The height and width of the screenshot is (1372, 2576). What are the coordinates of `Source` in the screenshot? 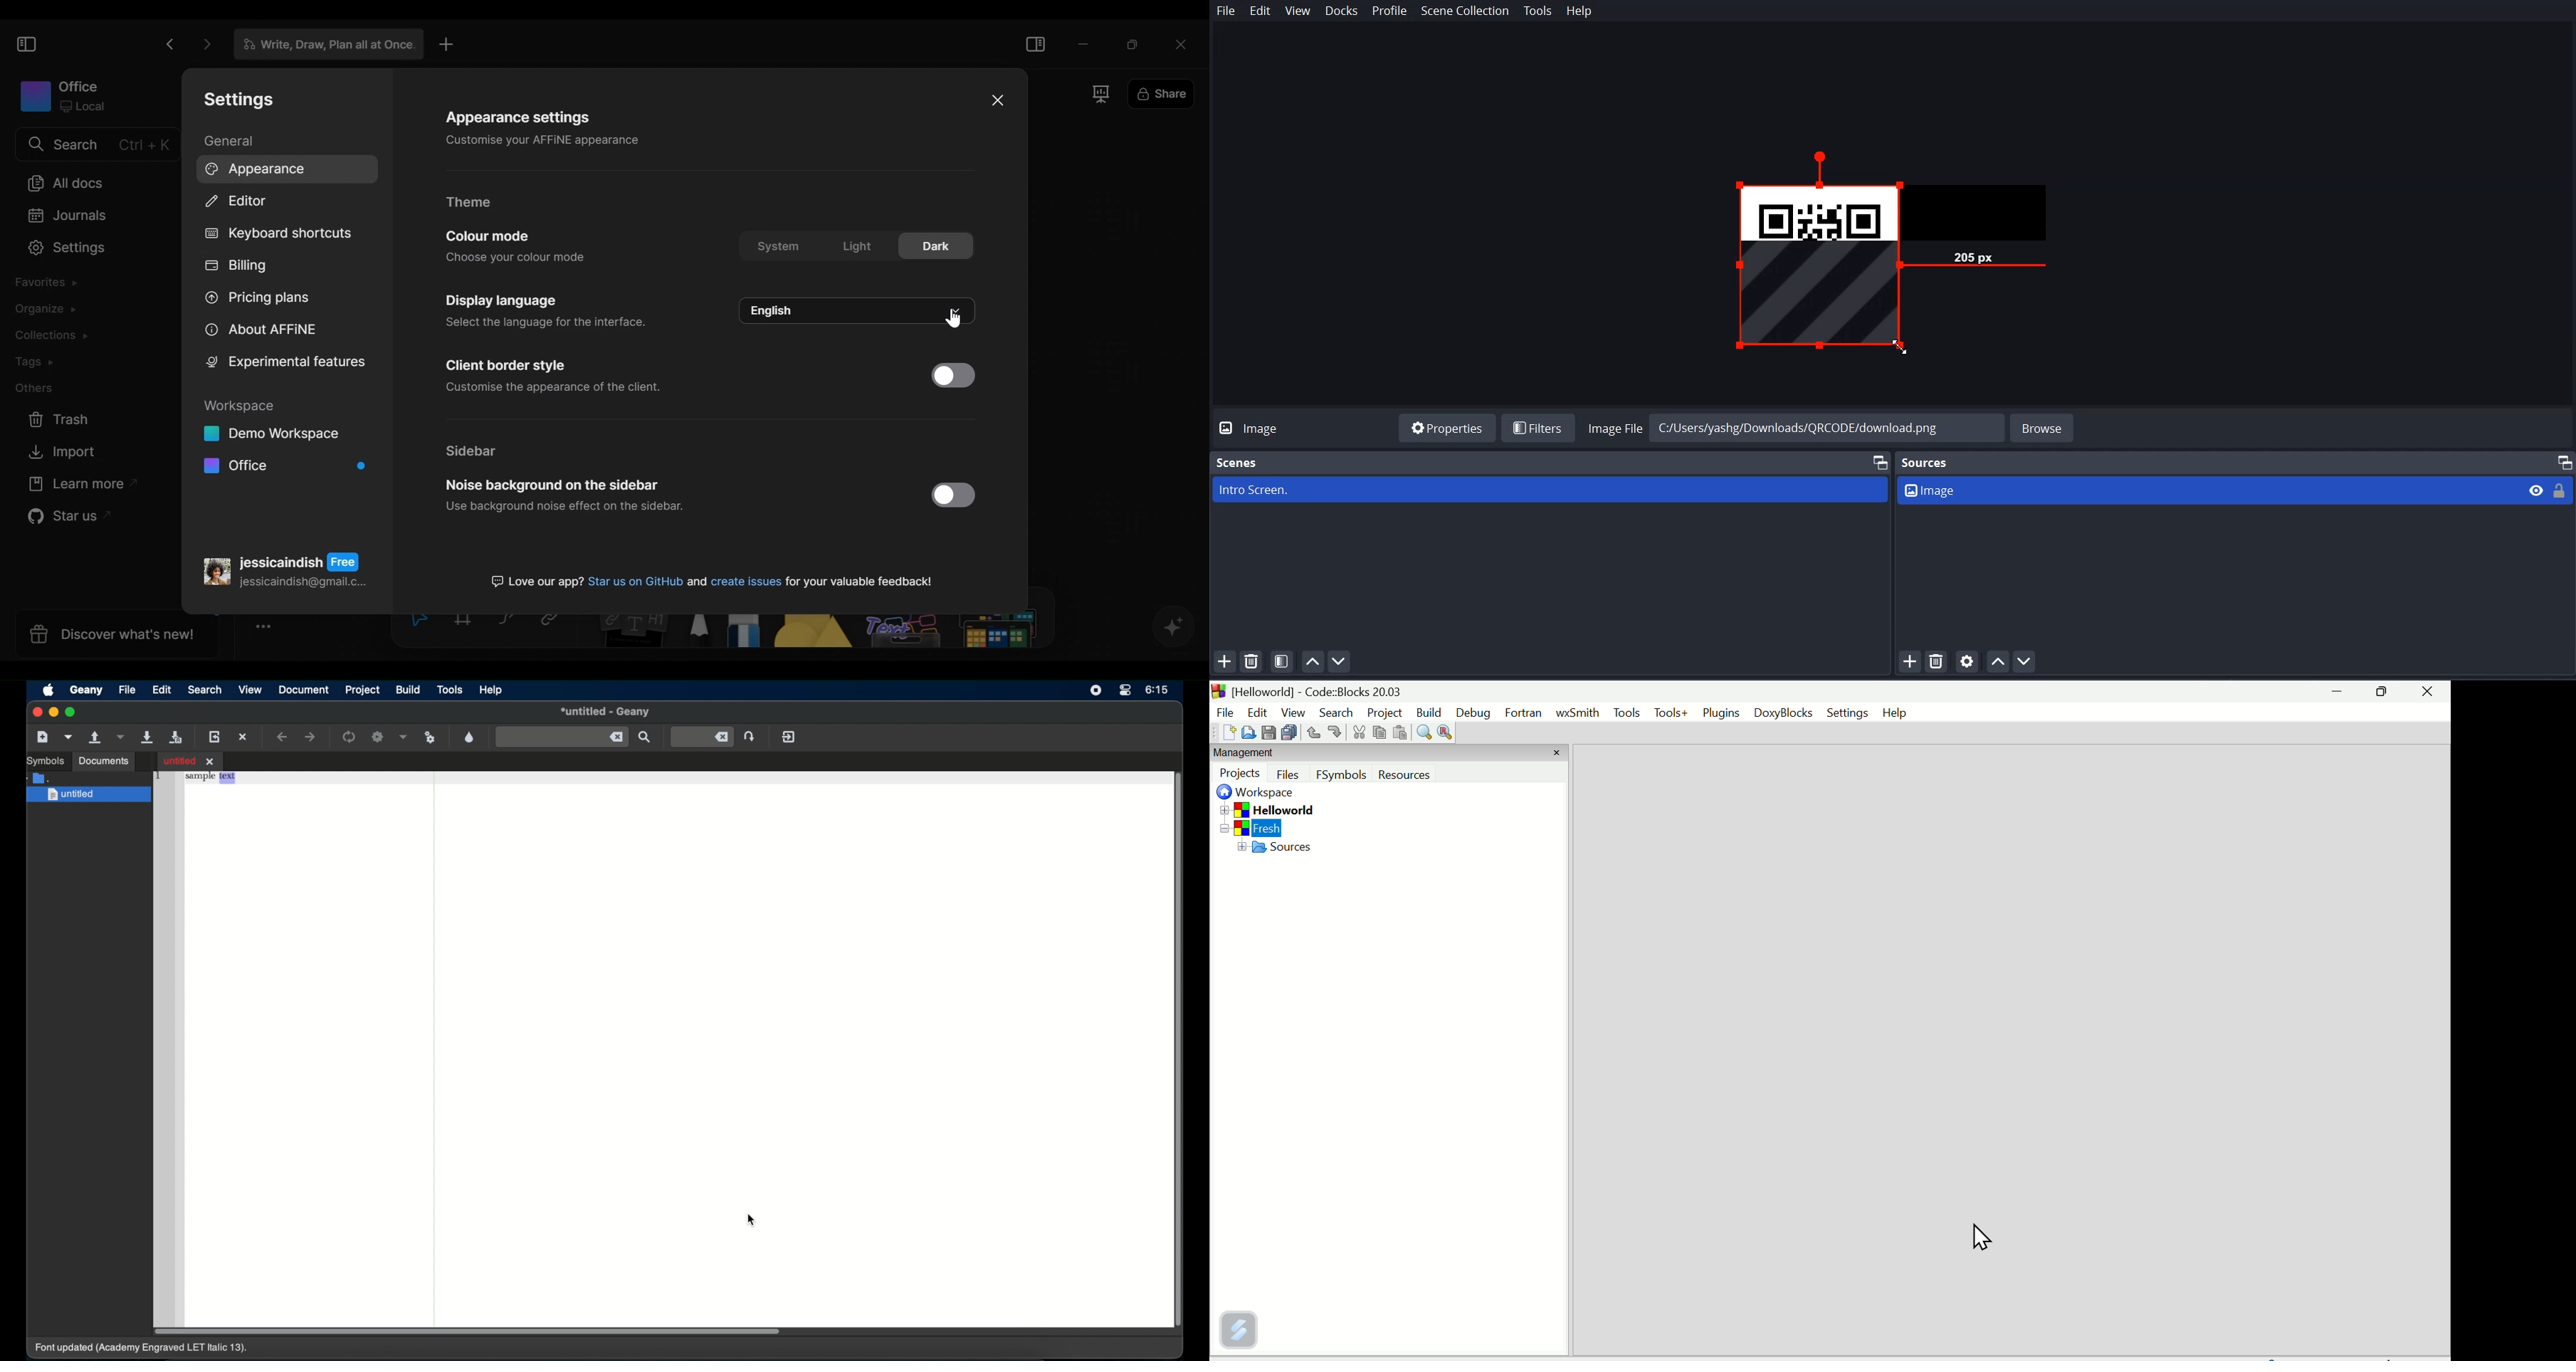 It's located at (1930, 462).